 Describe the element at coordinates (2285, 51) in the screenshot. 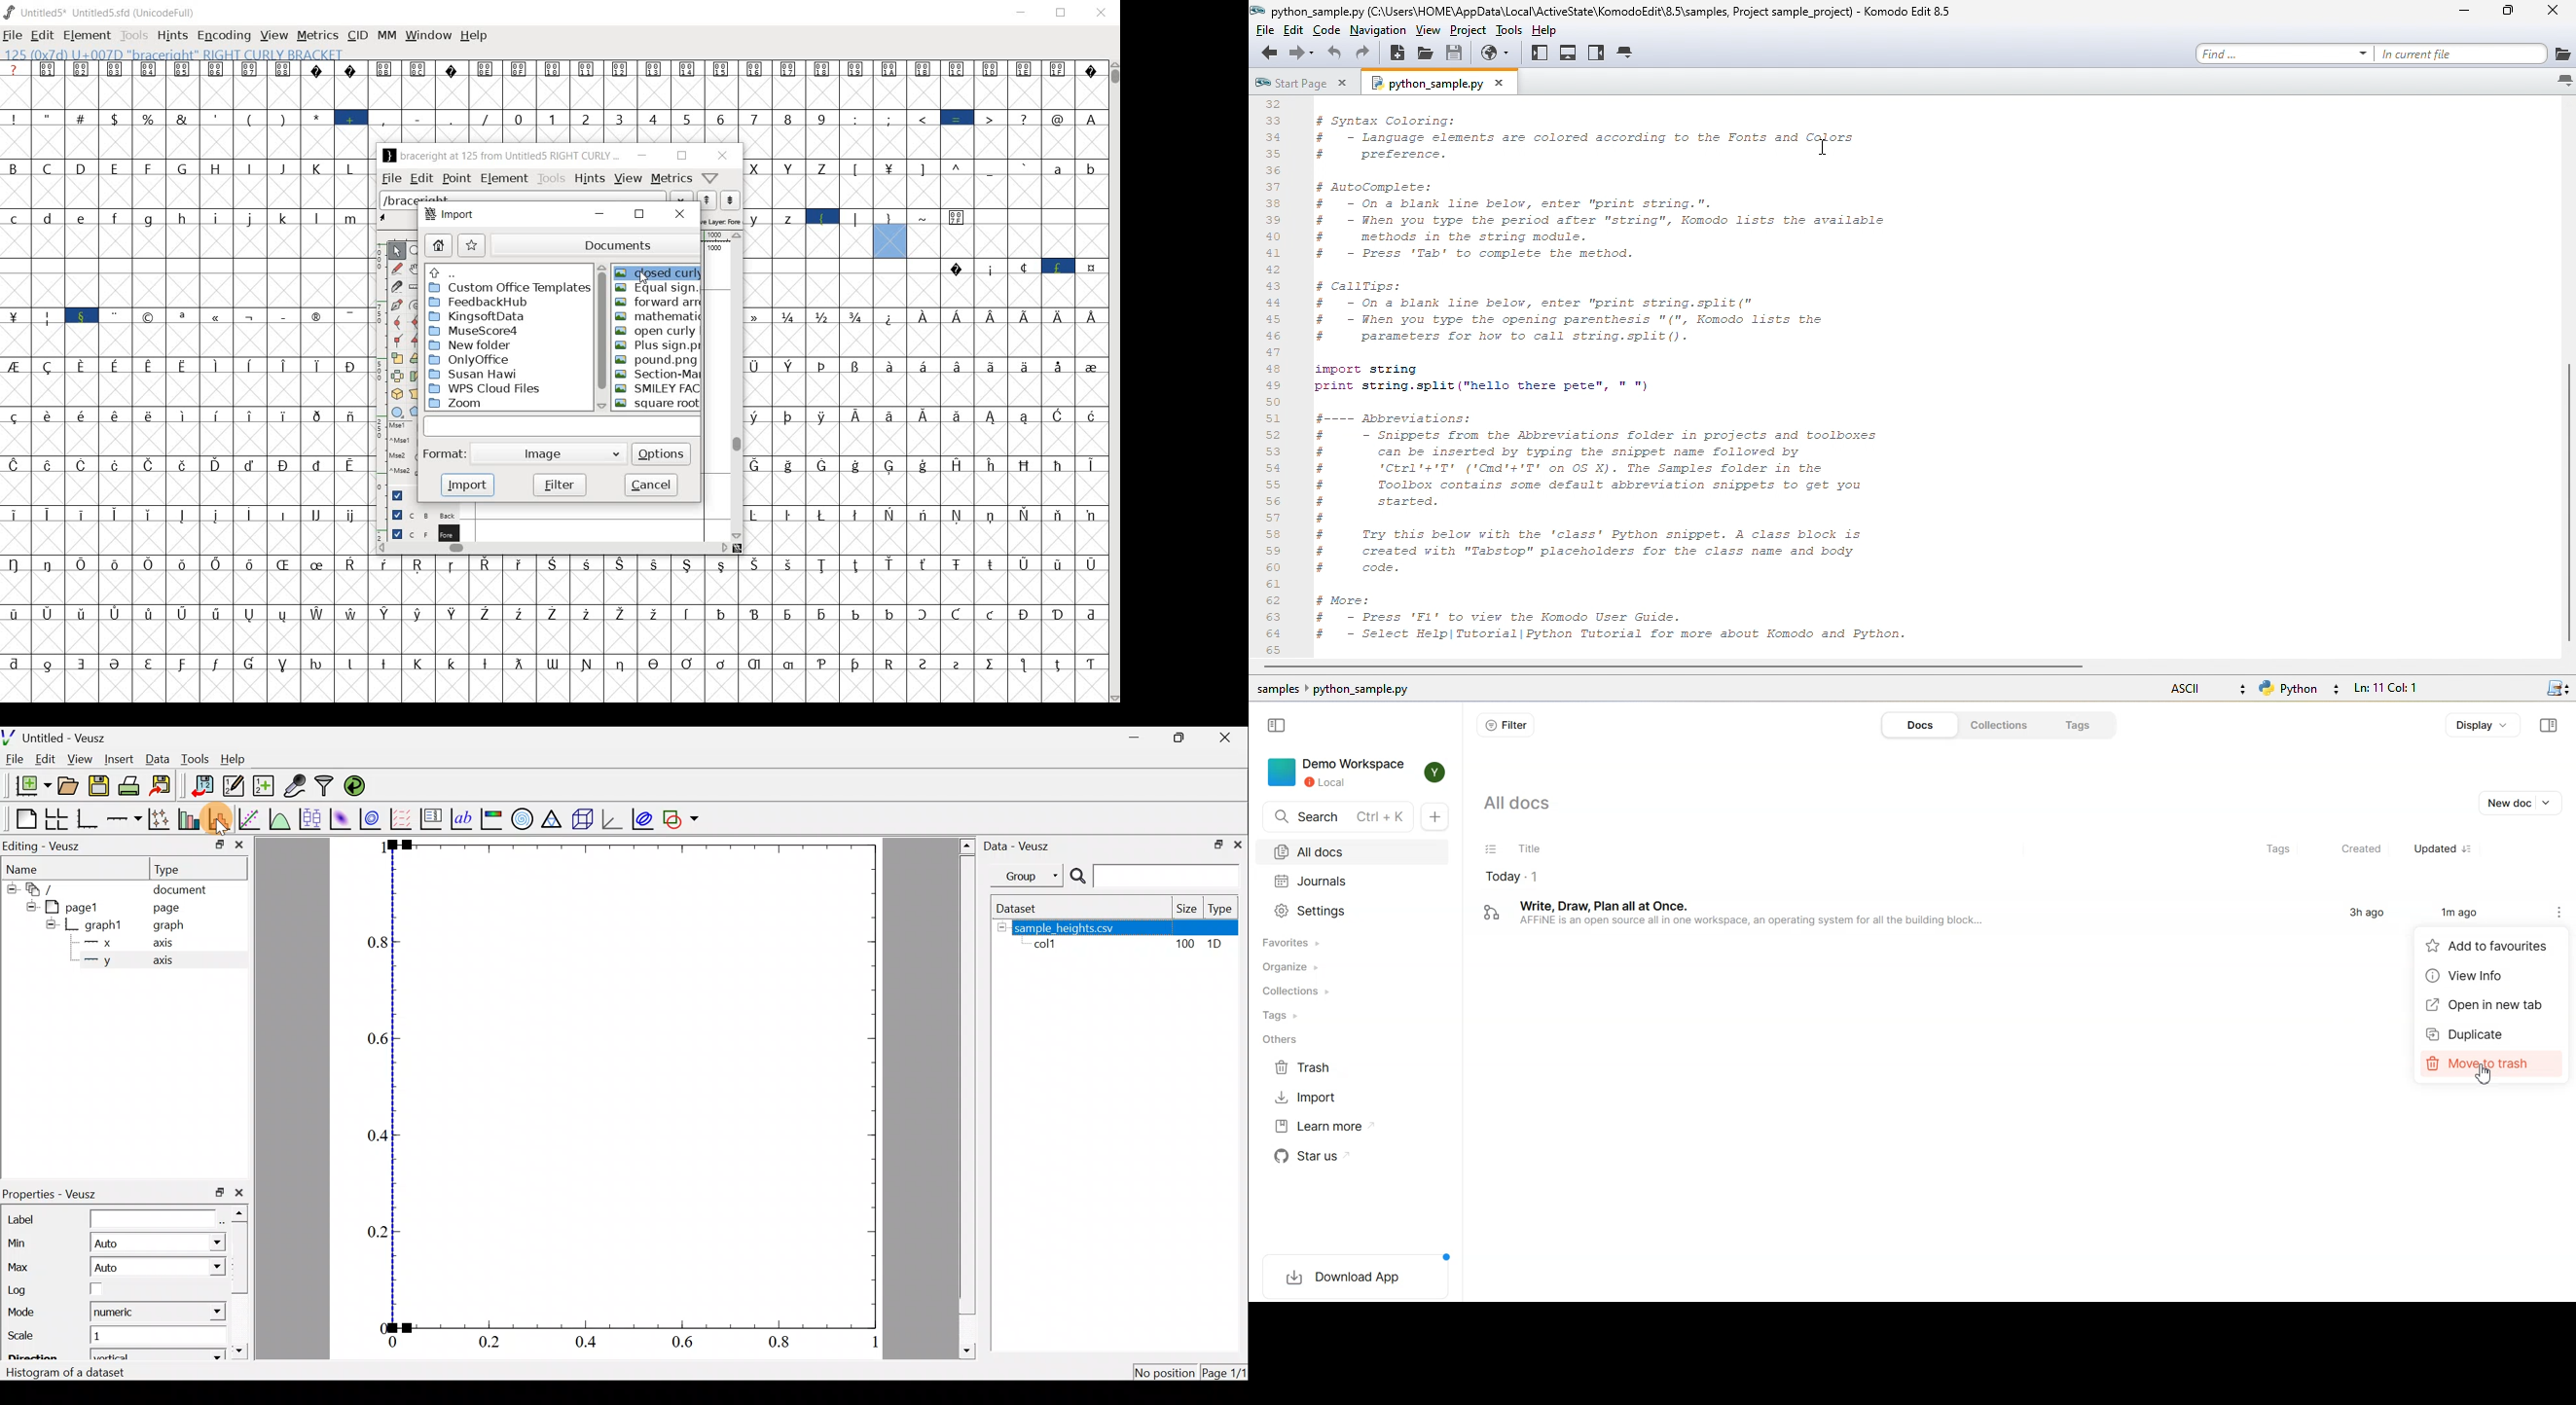

I see `find` at that location.